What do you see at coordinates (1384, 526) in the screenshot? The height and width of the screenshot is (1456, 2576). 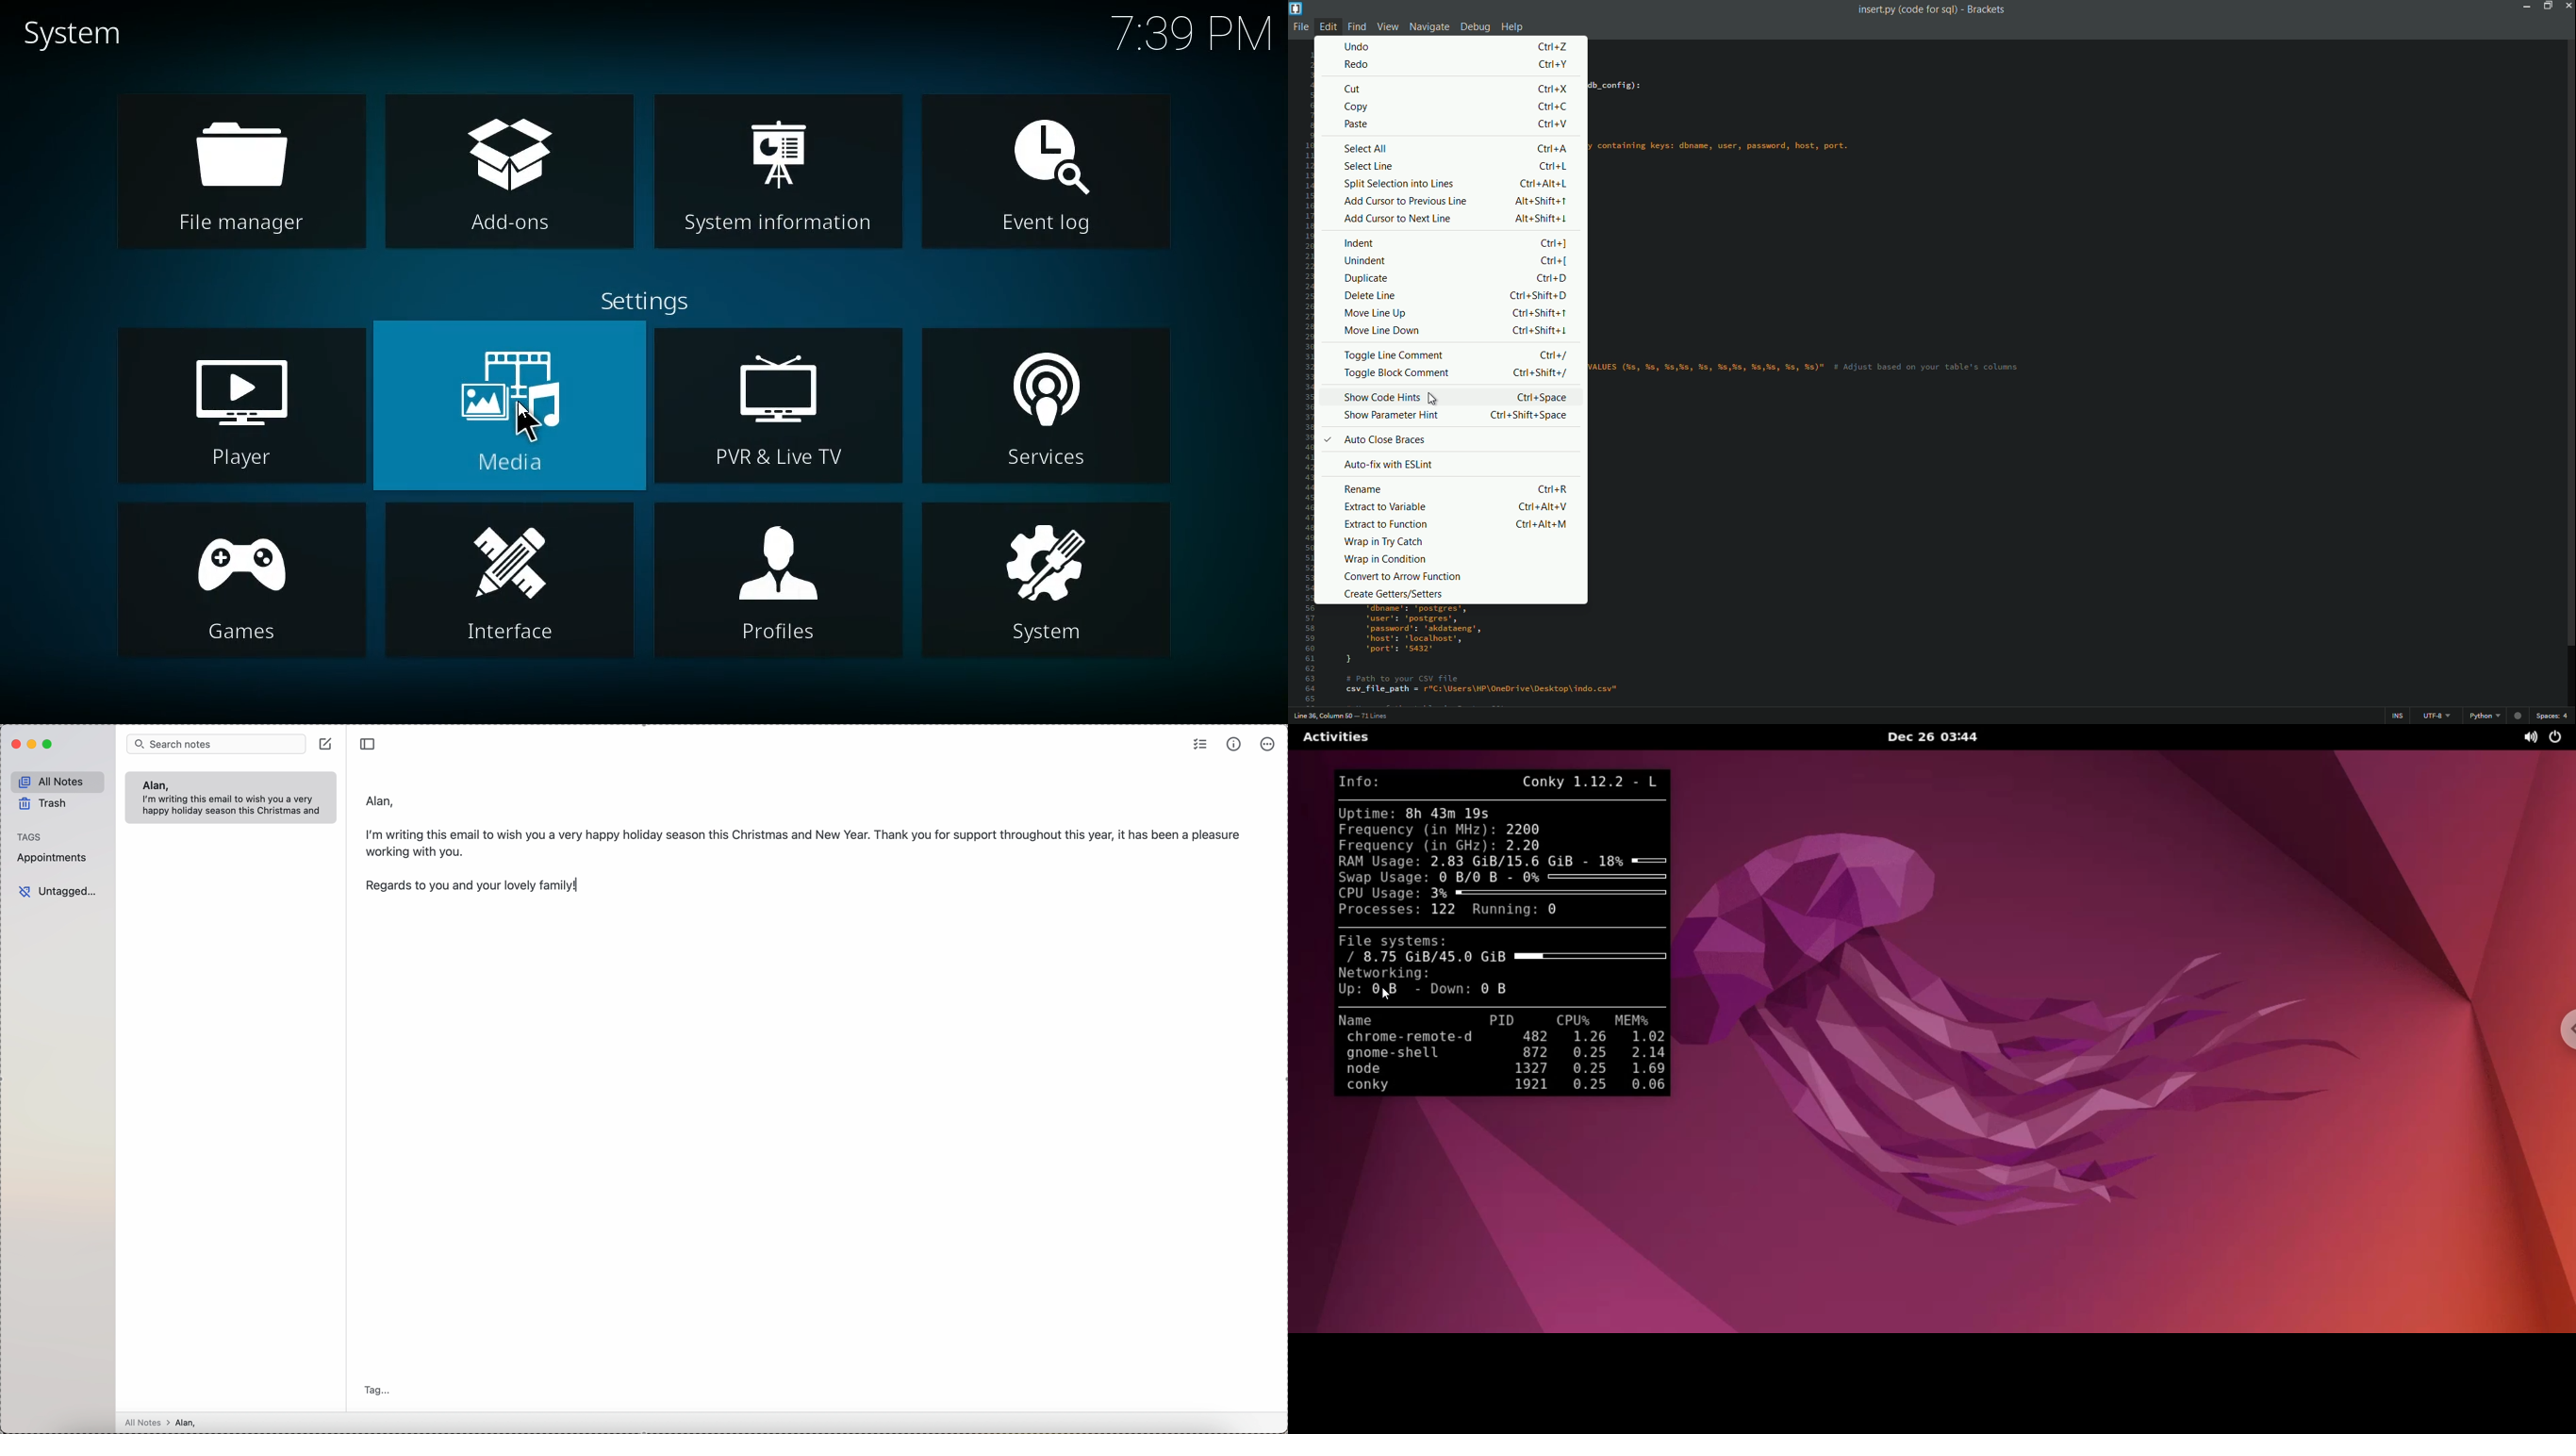 I see `extract to function` at bounding box center [1384, 526].